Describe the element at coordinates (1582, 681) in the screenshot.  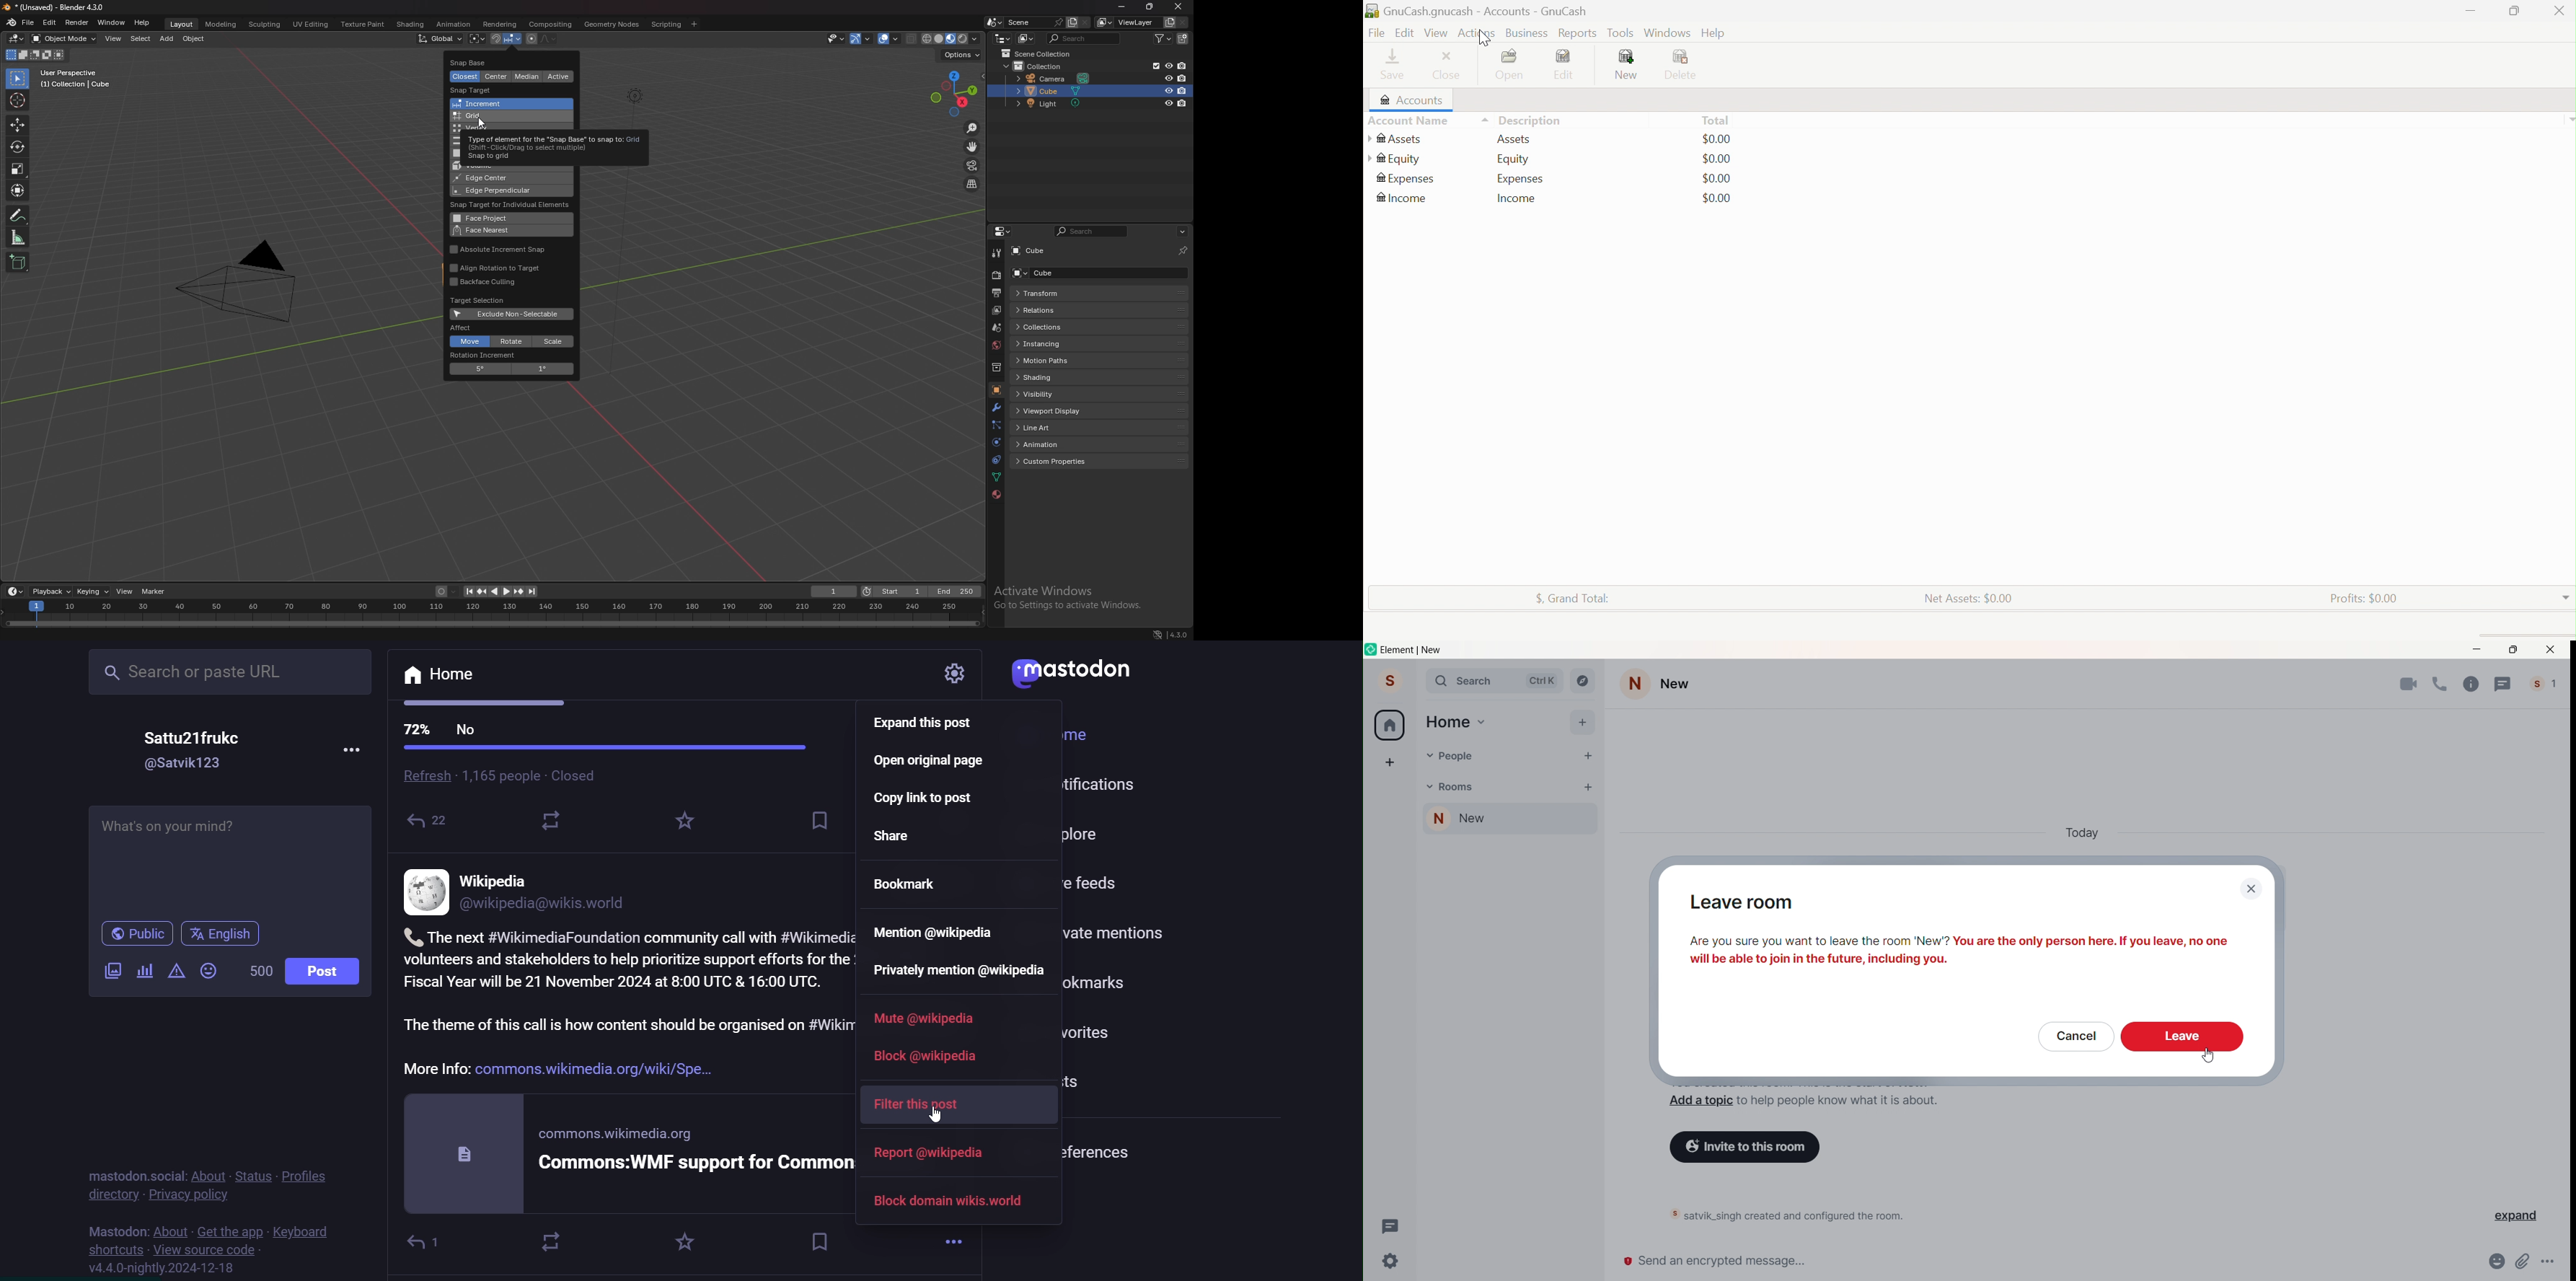
I see `Explore Rooms` at that location.